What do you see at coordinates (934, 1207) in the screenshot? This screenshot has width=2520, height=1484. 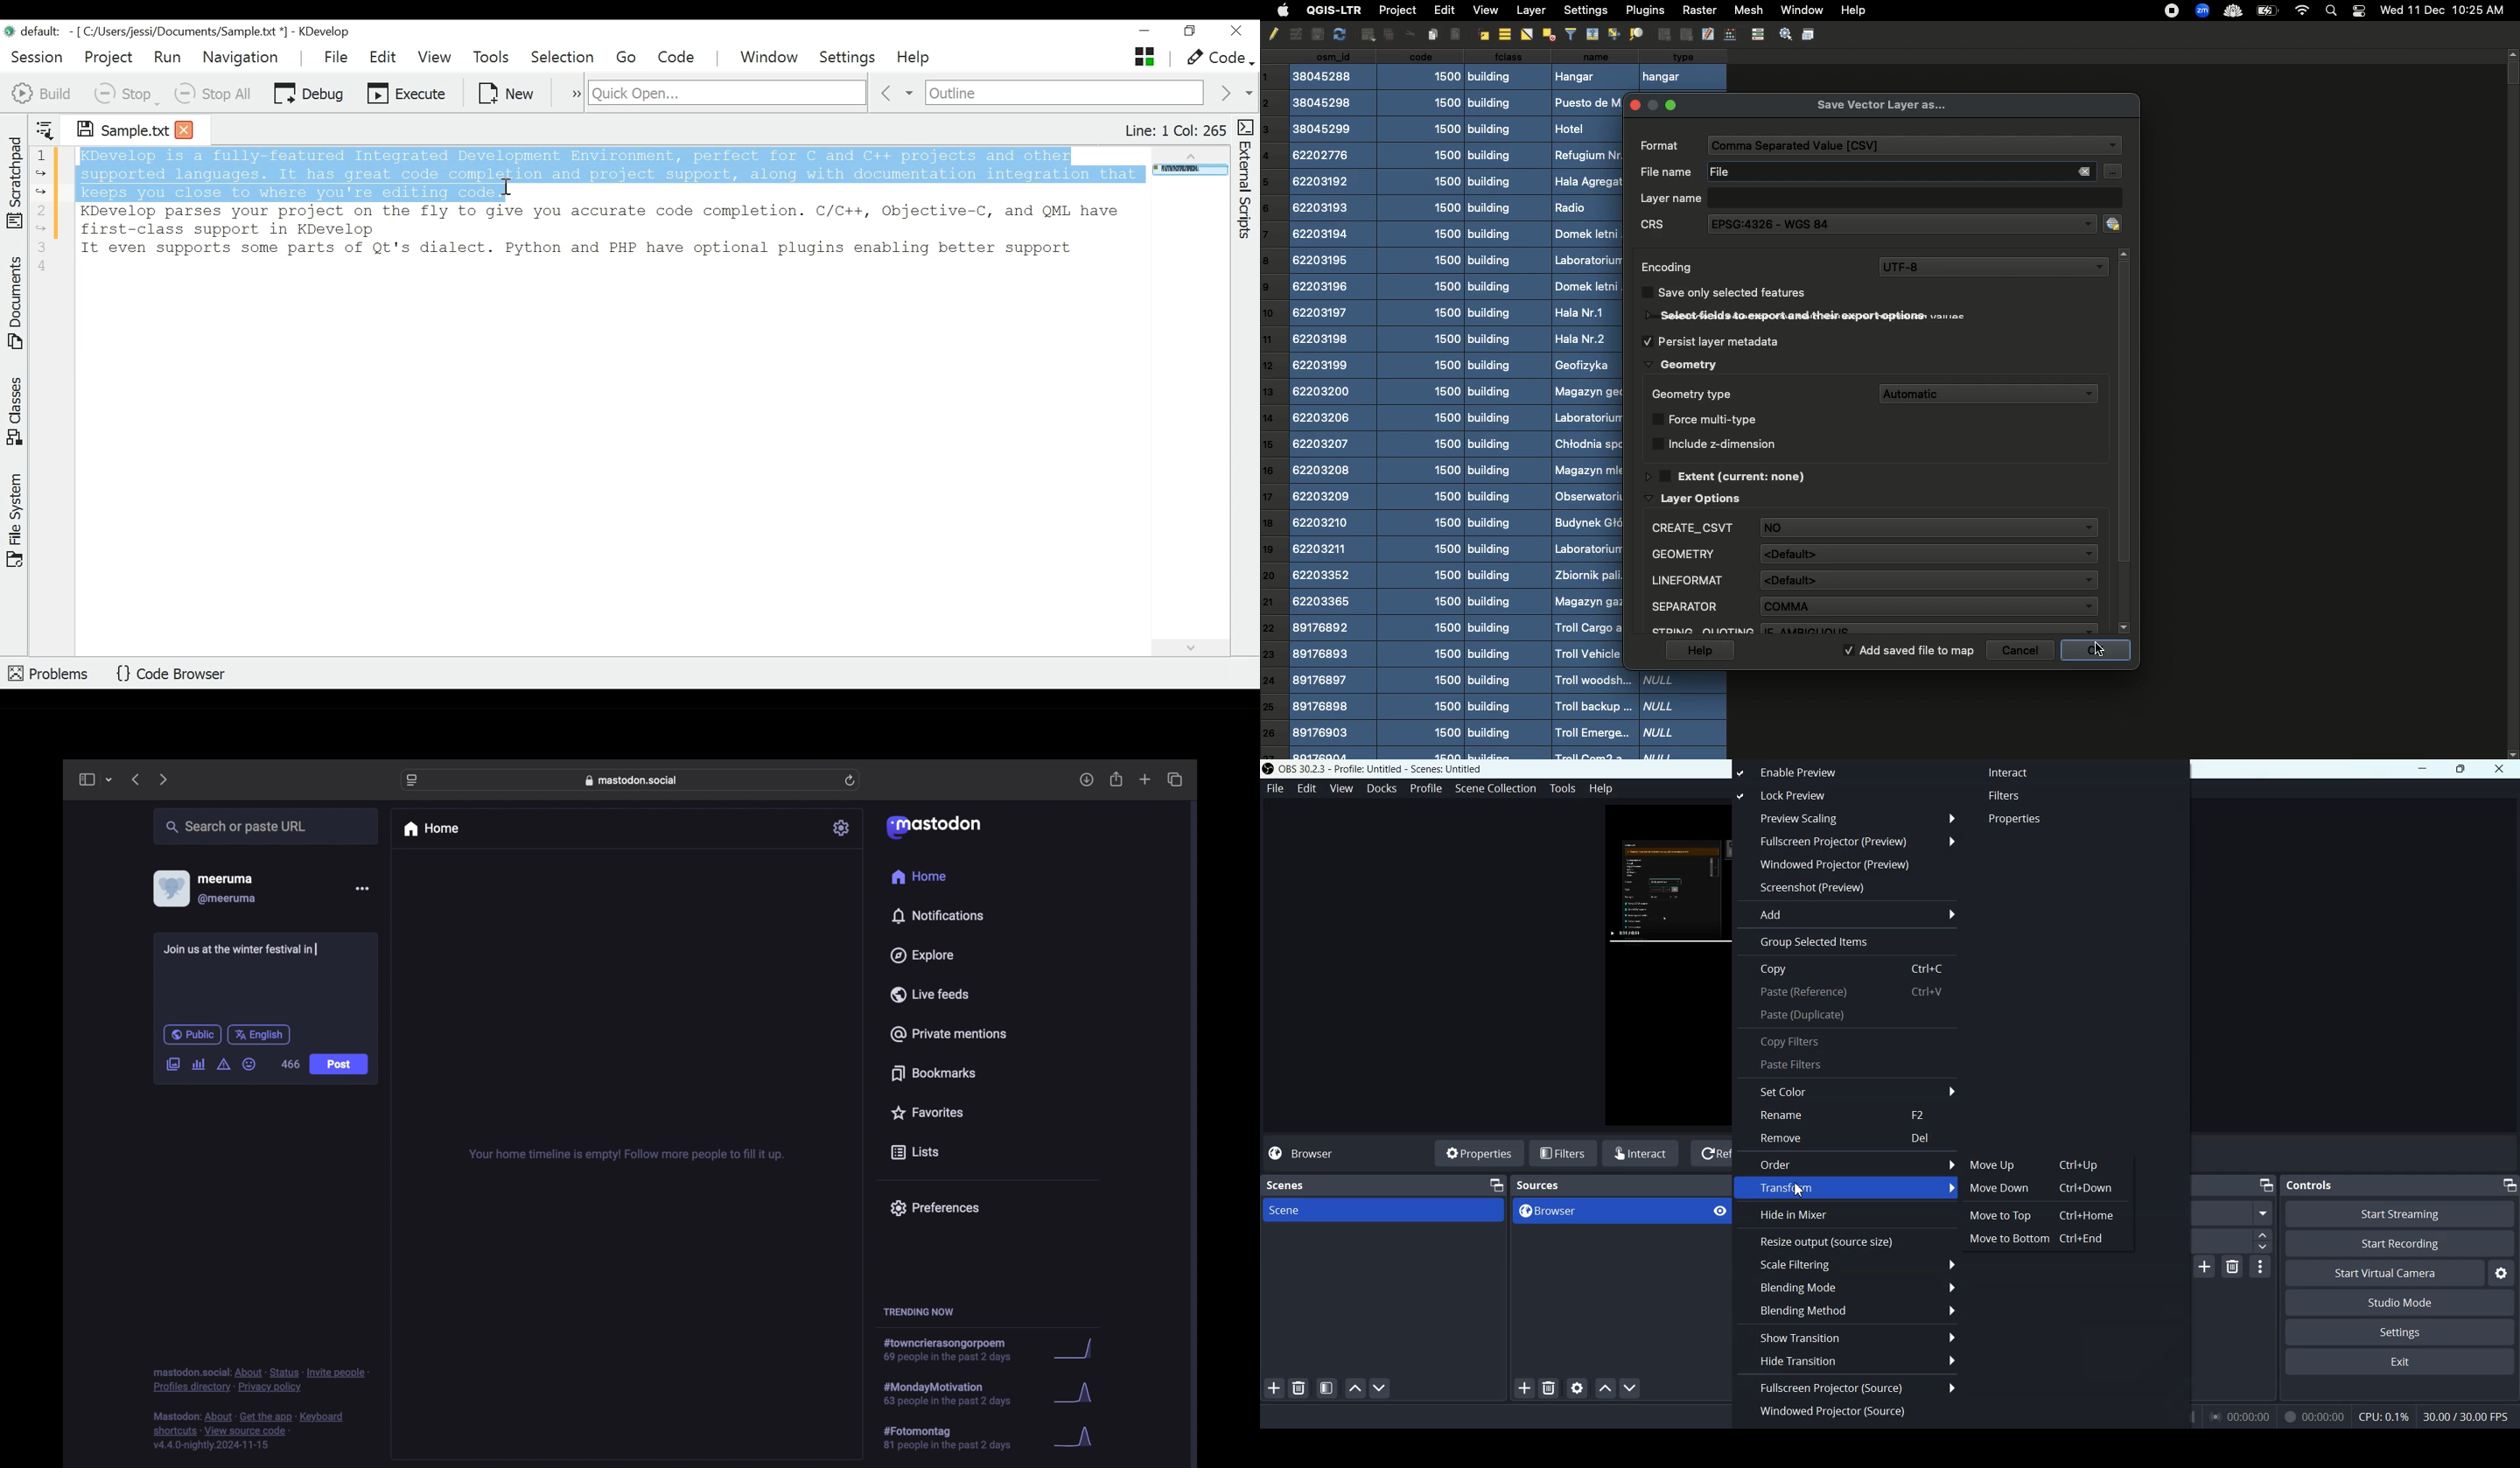 I see `preferences` at bounding box center [934, 1207].